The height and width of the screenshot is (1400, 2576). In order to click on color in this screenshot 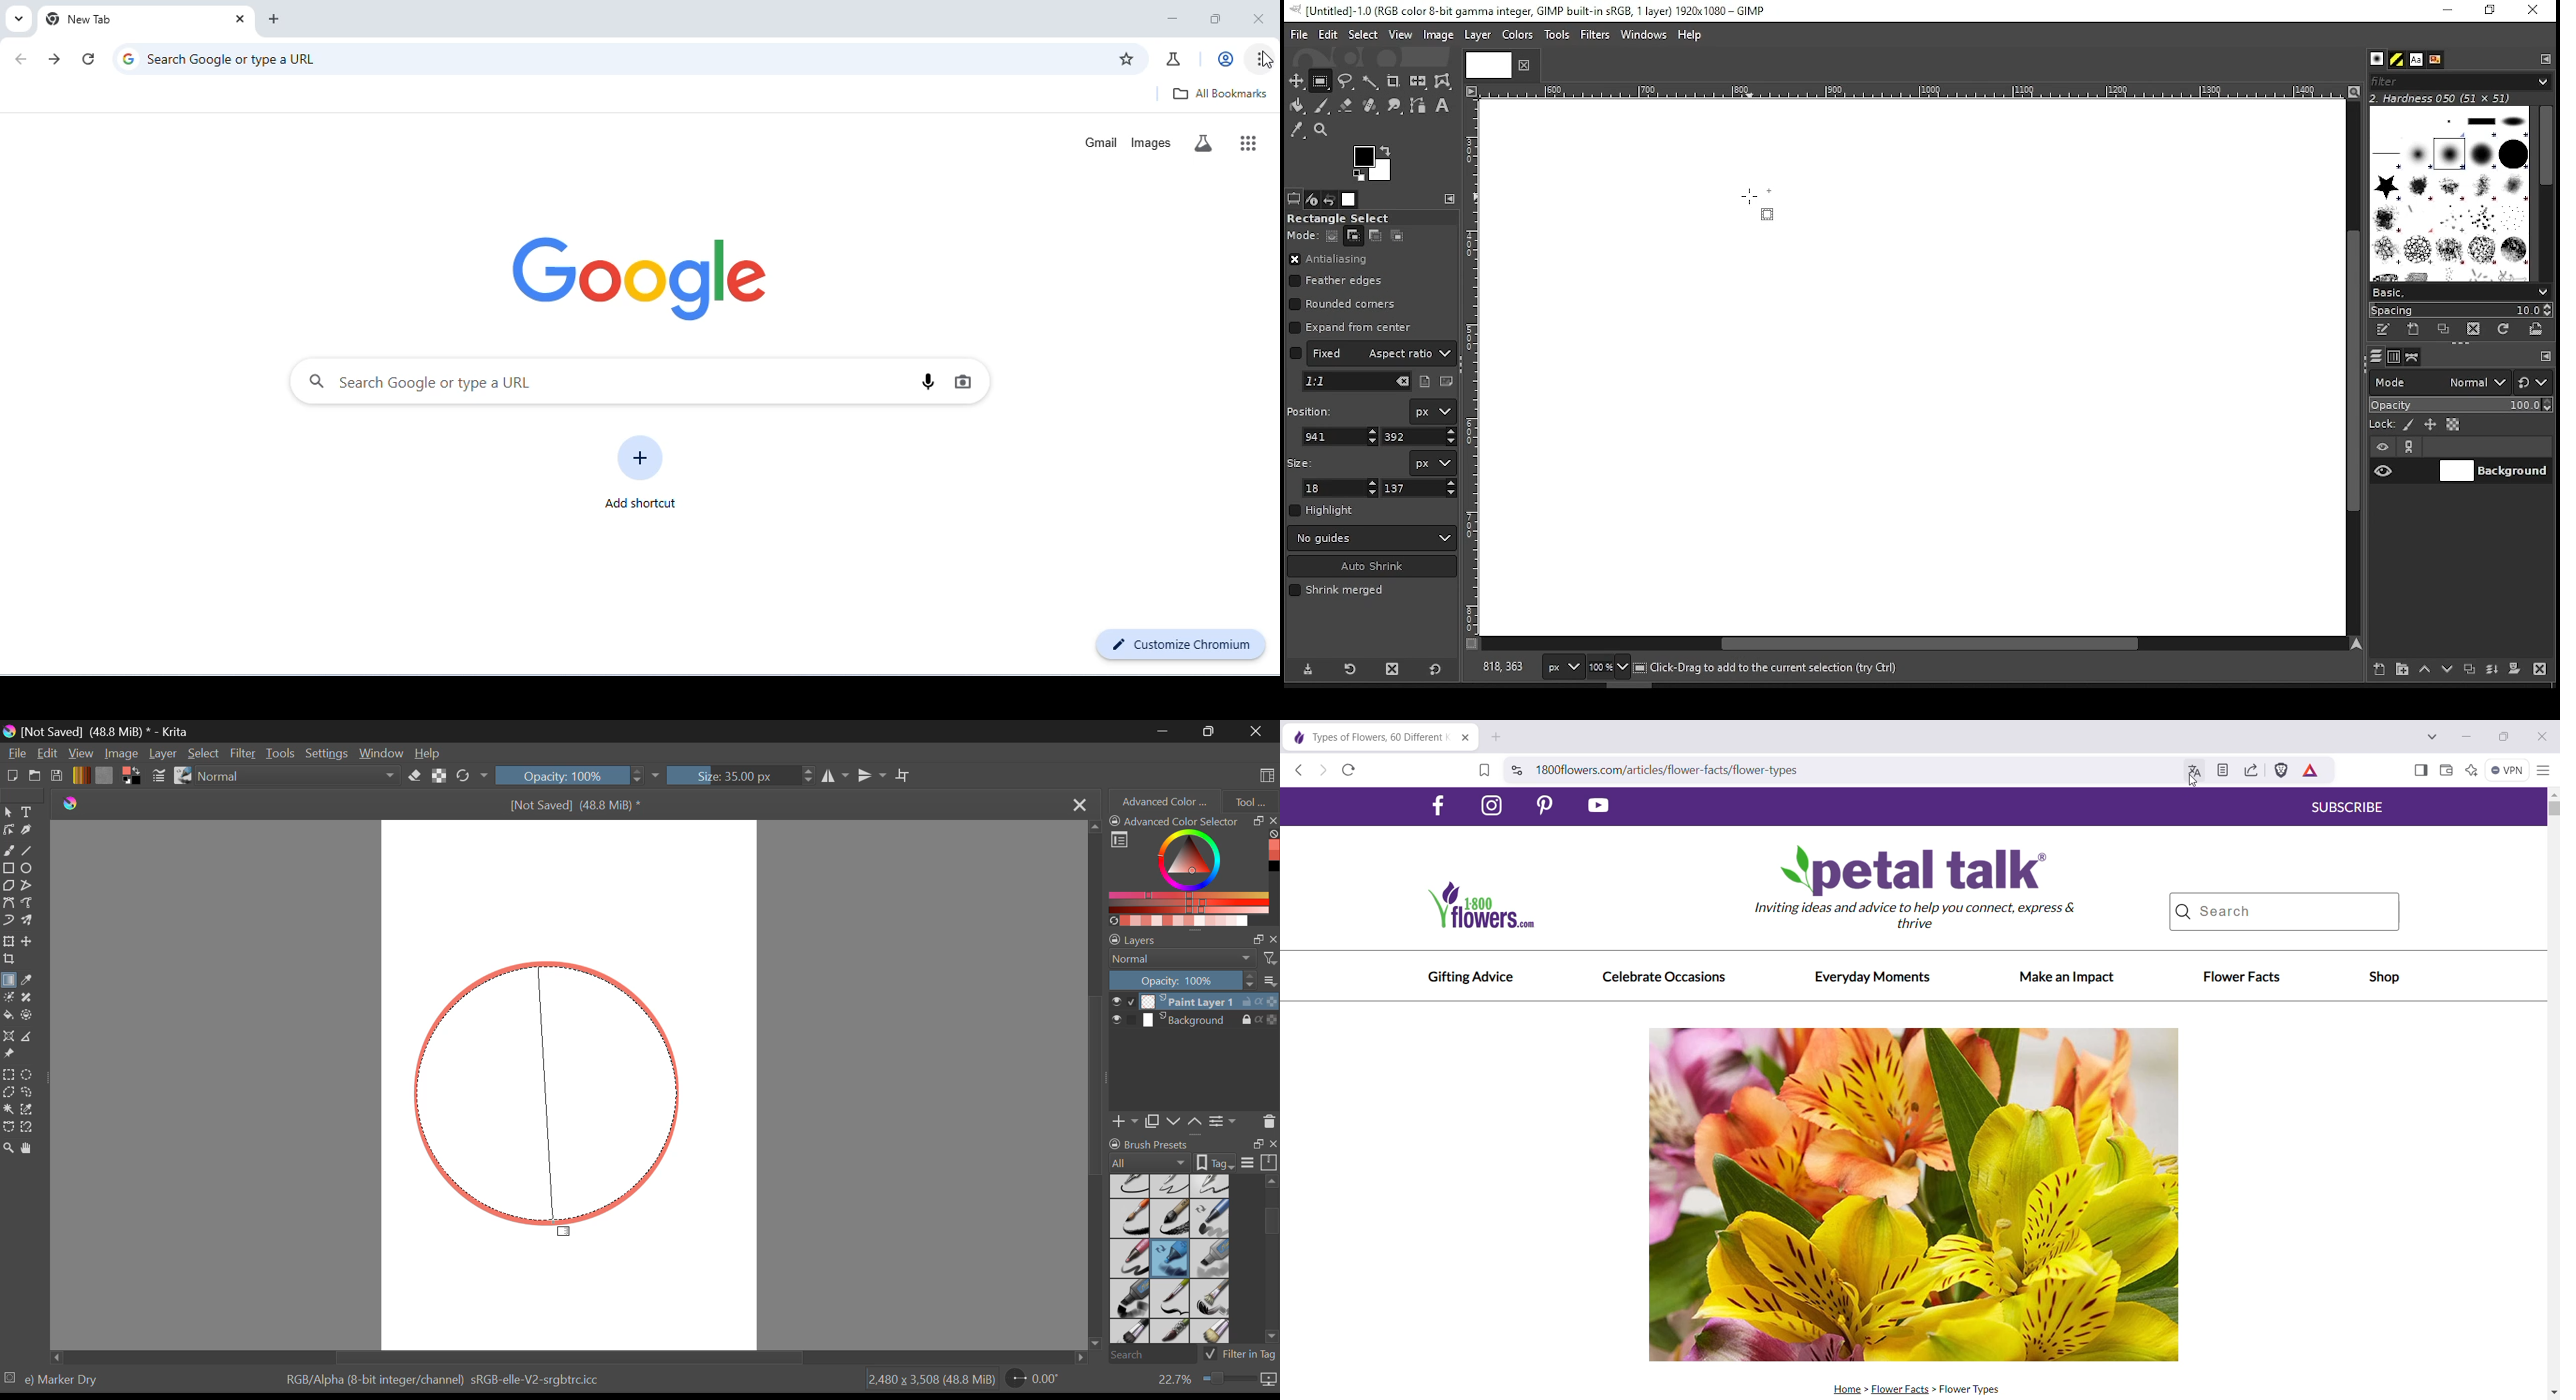, I will do `click(1518, 34)`.